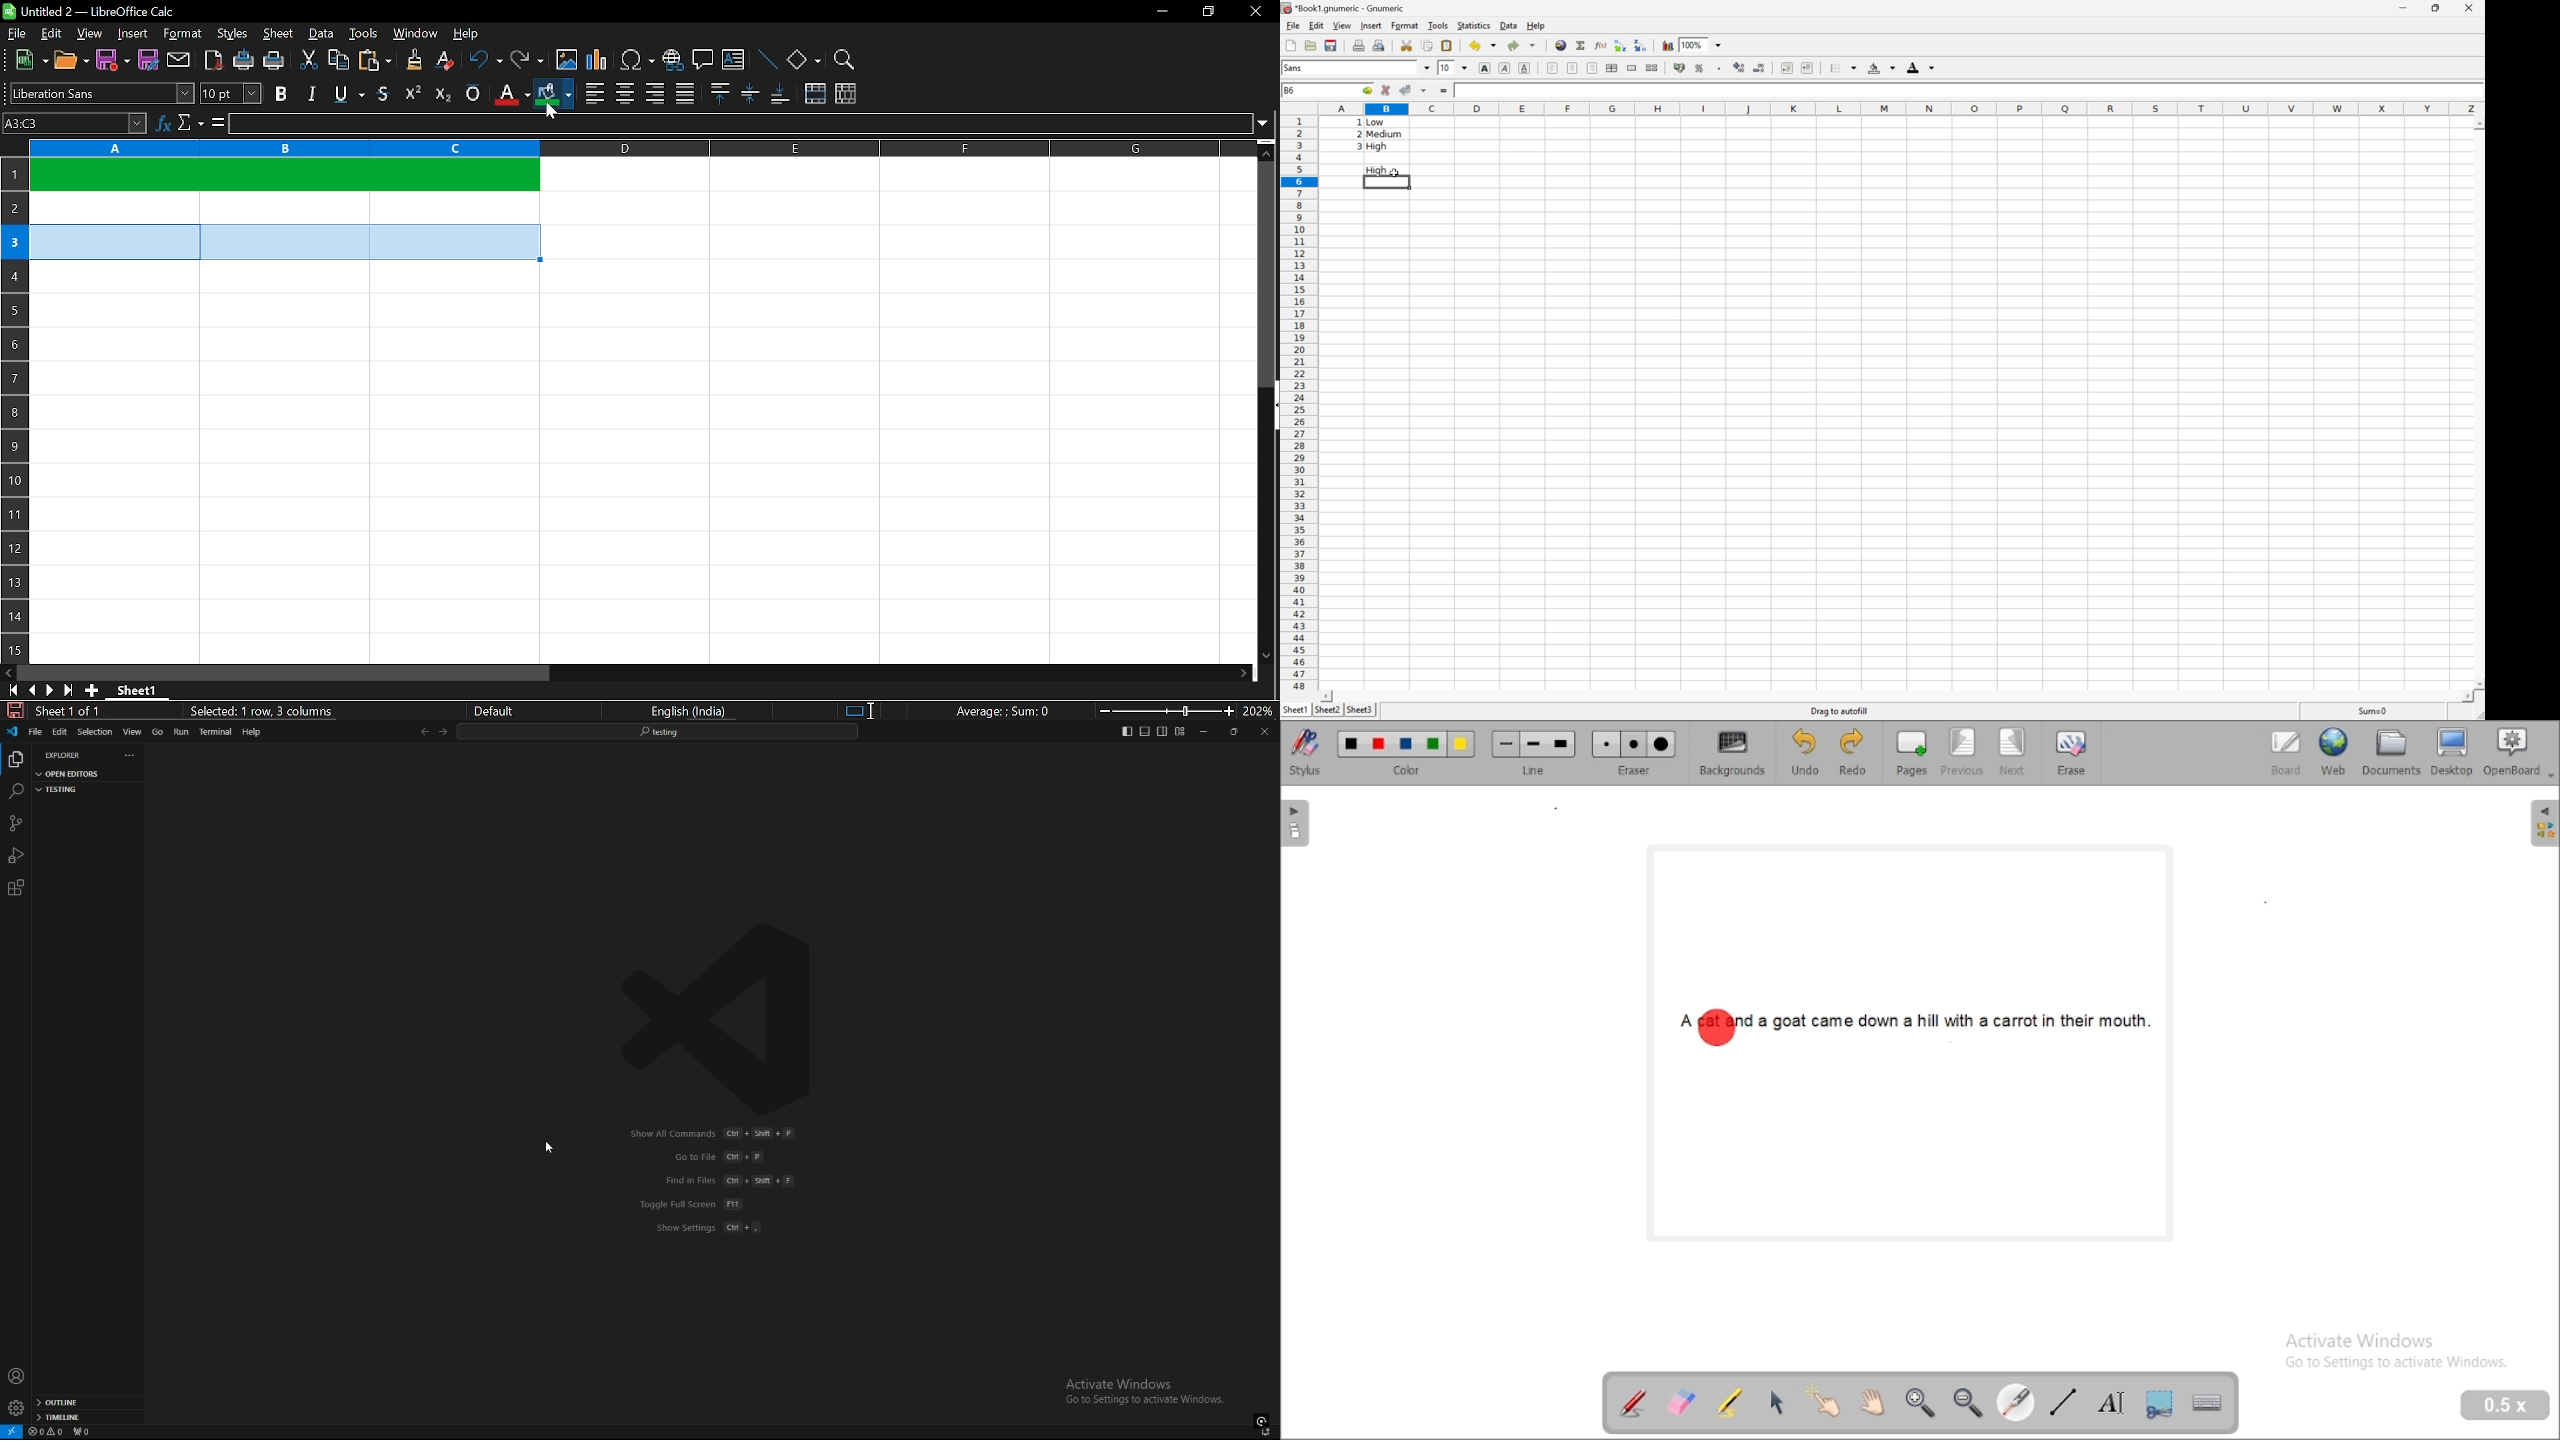 This screenshot has height=1456, width=2576. What do you see at coordinates (278, 34) in the screenshot?
I see `sheet` at bounding box center [278, 34].